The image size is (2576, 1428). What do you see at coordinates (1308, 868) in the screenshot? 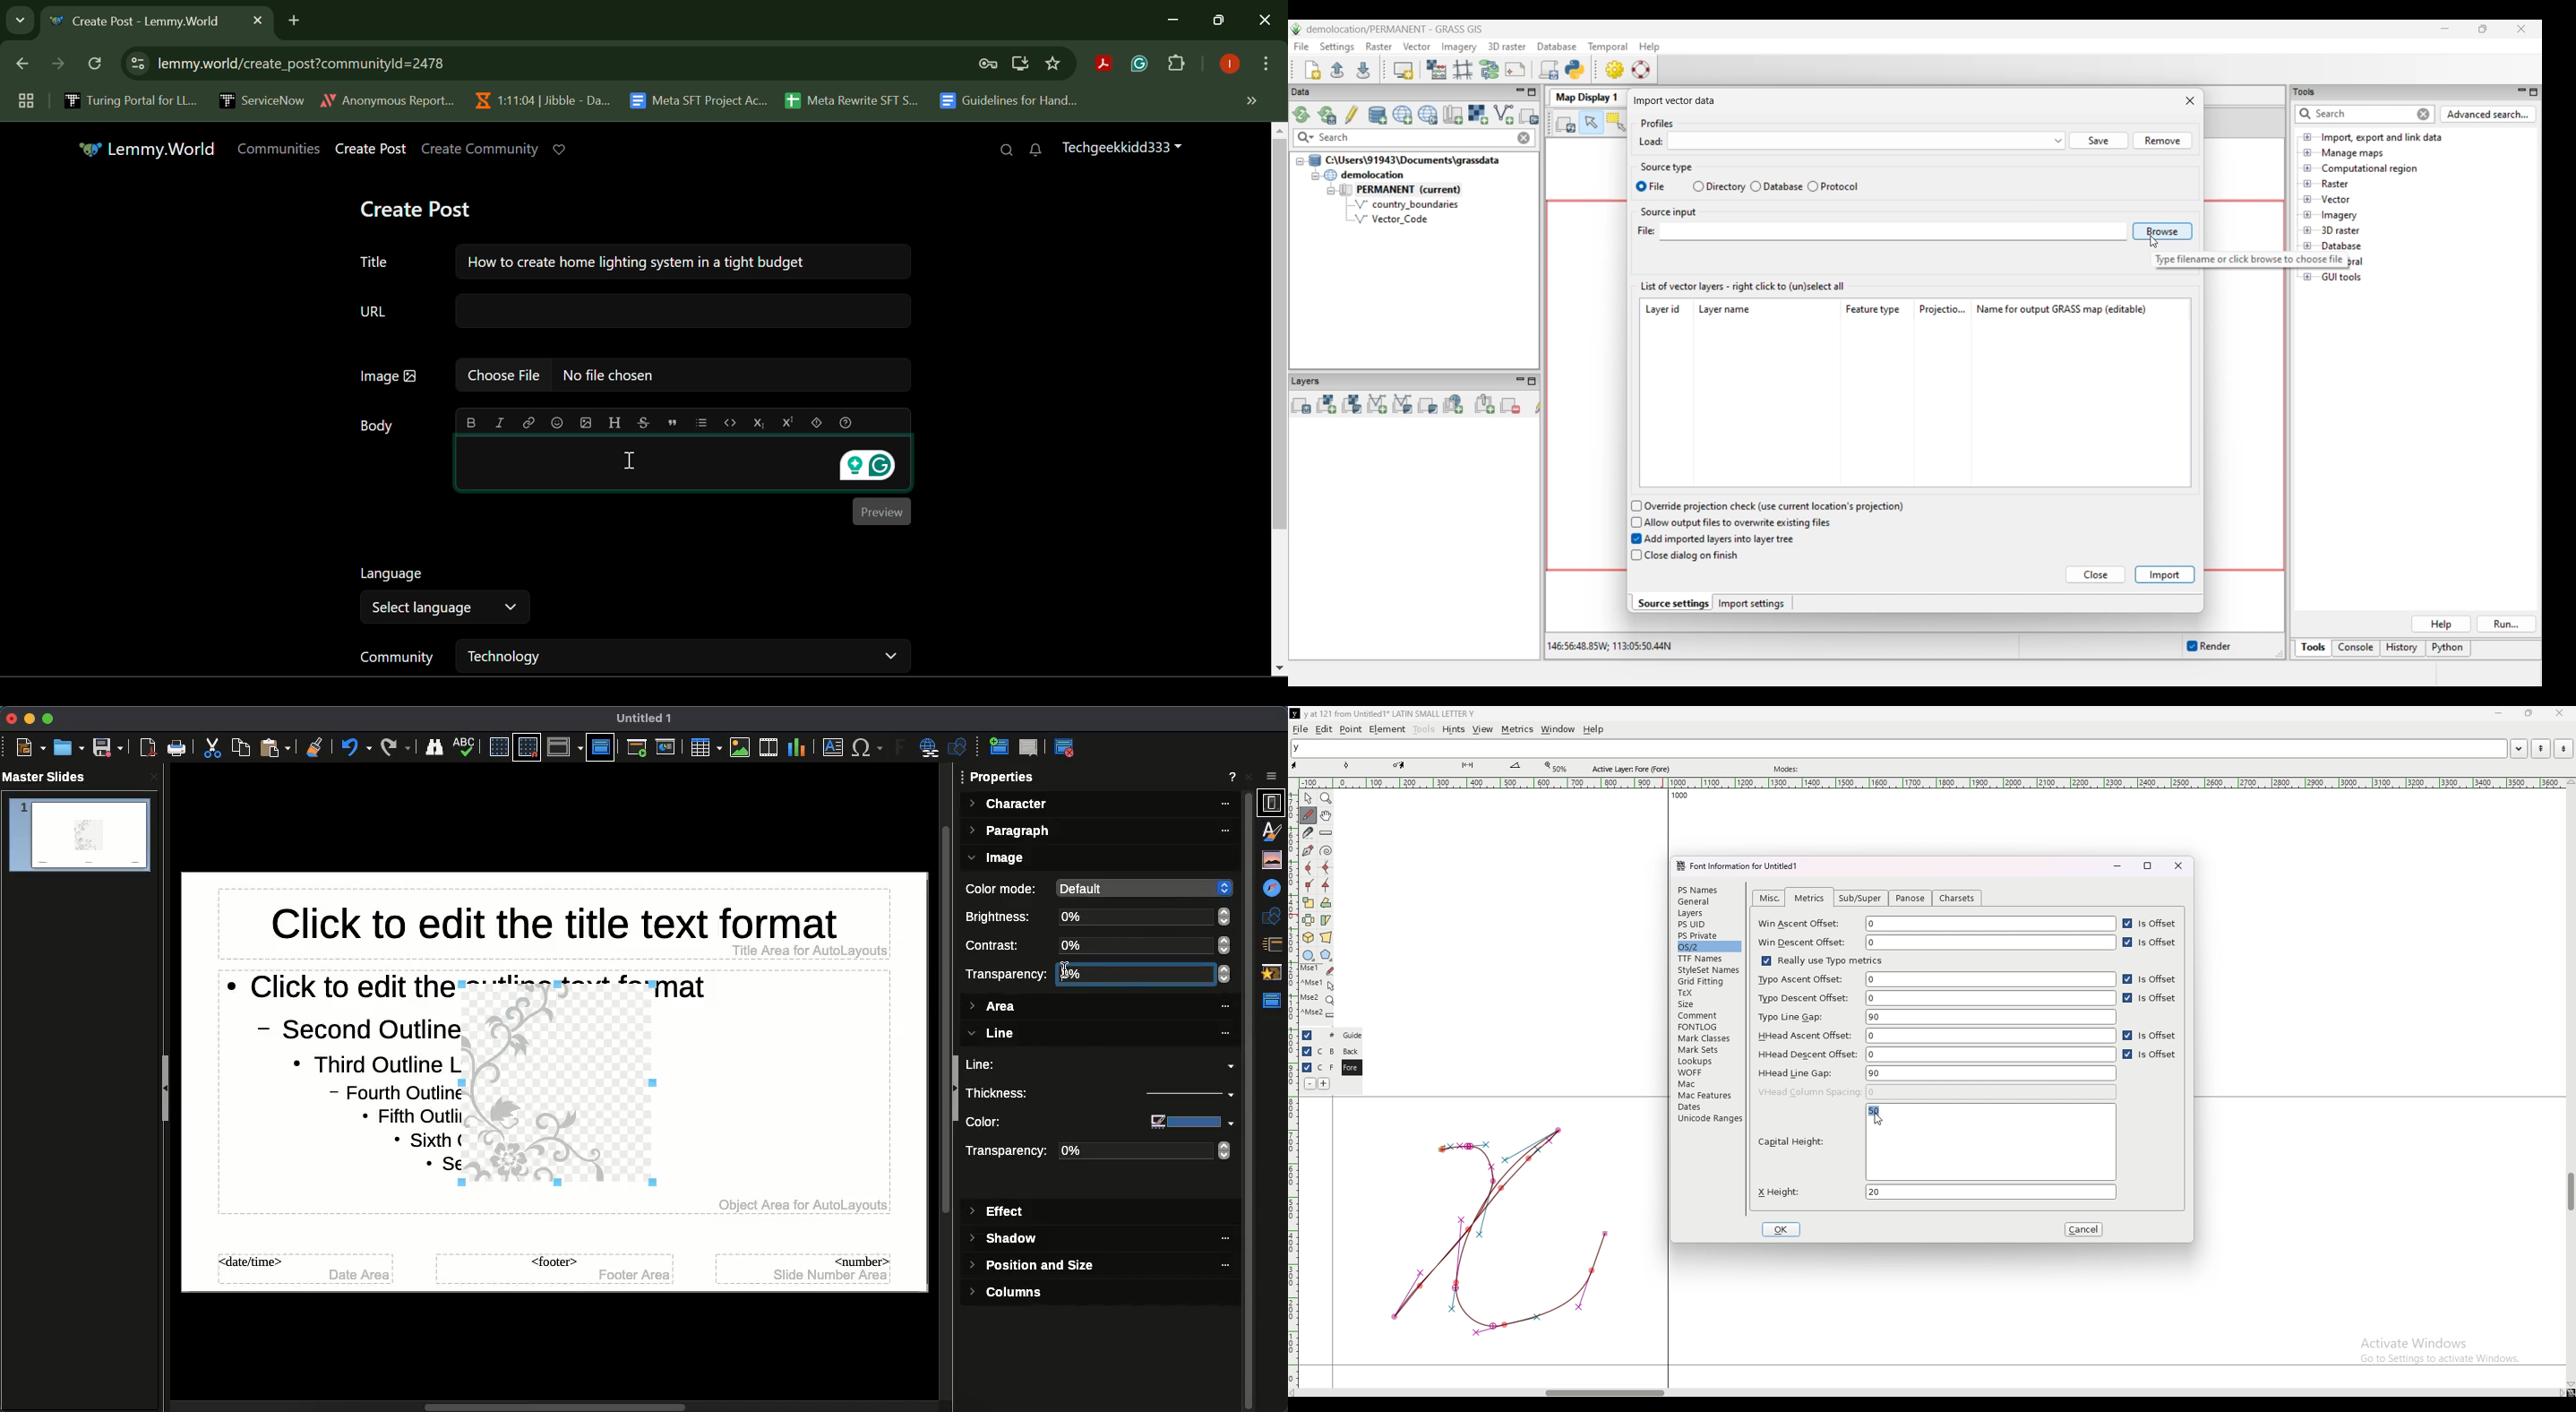
I see `add a curve point` at bounding box center [1308, 868].